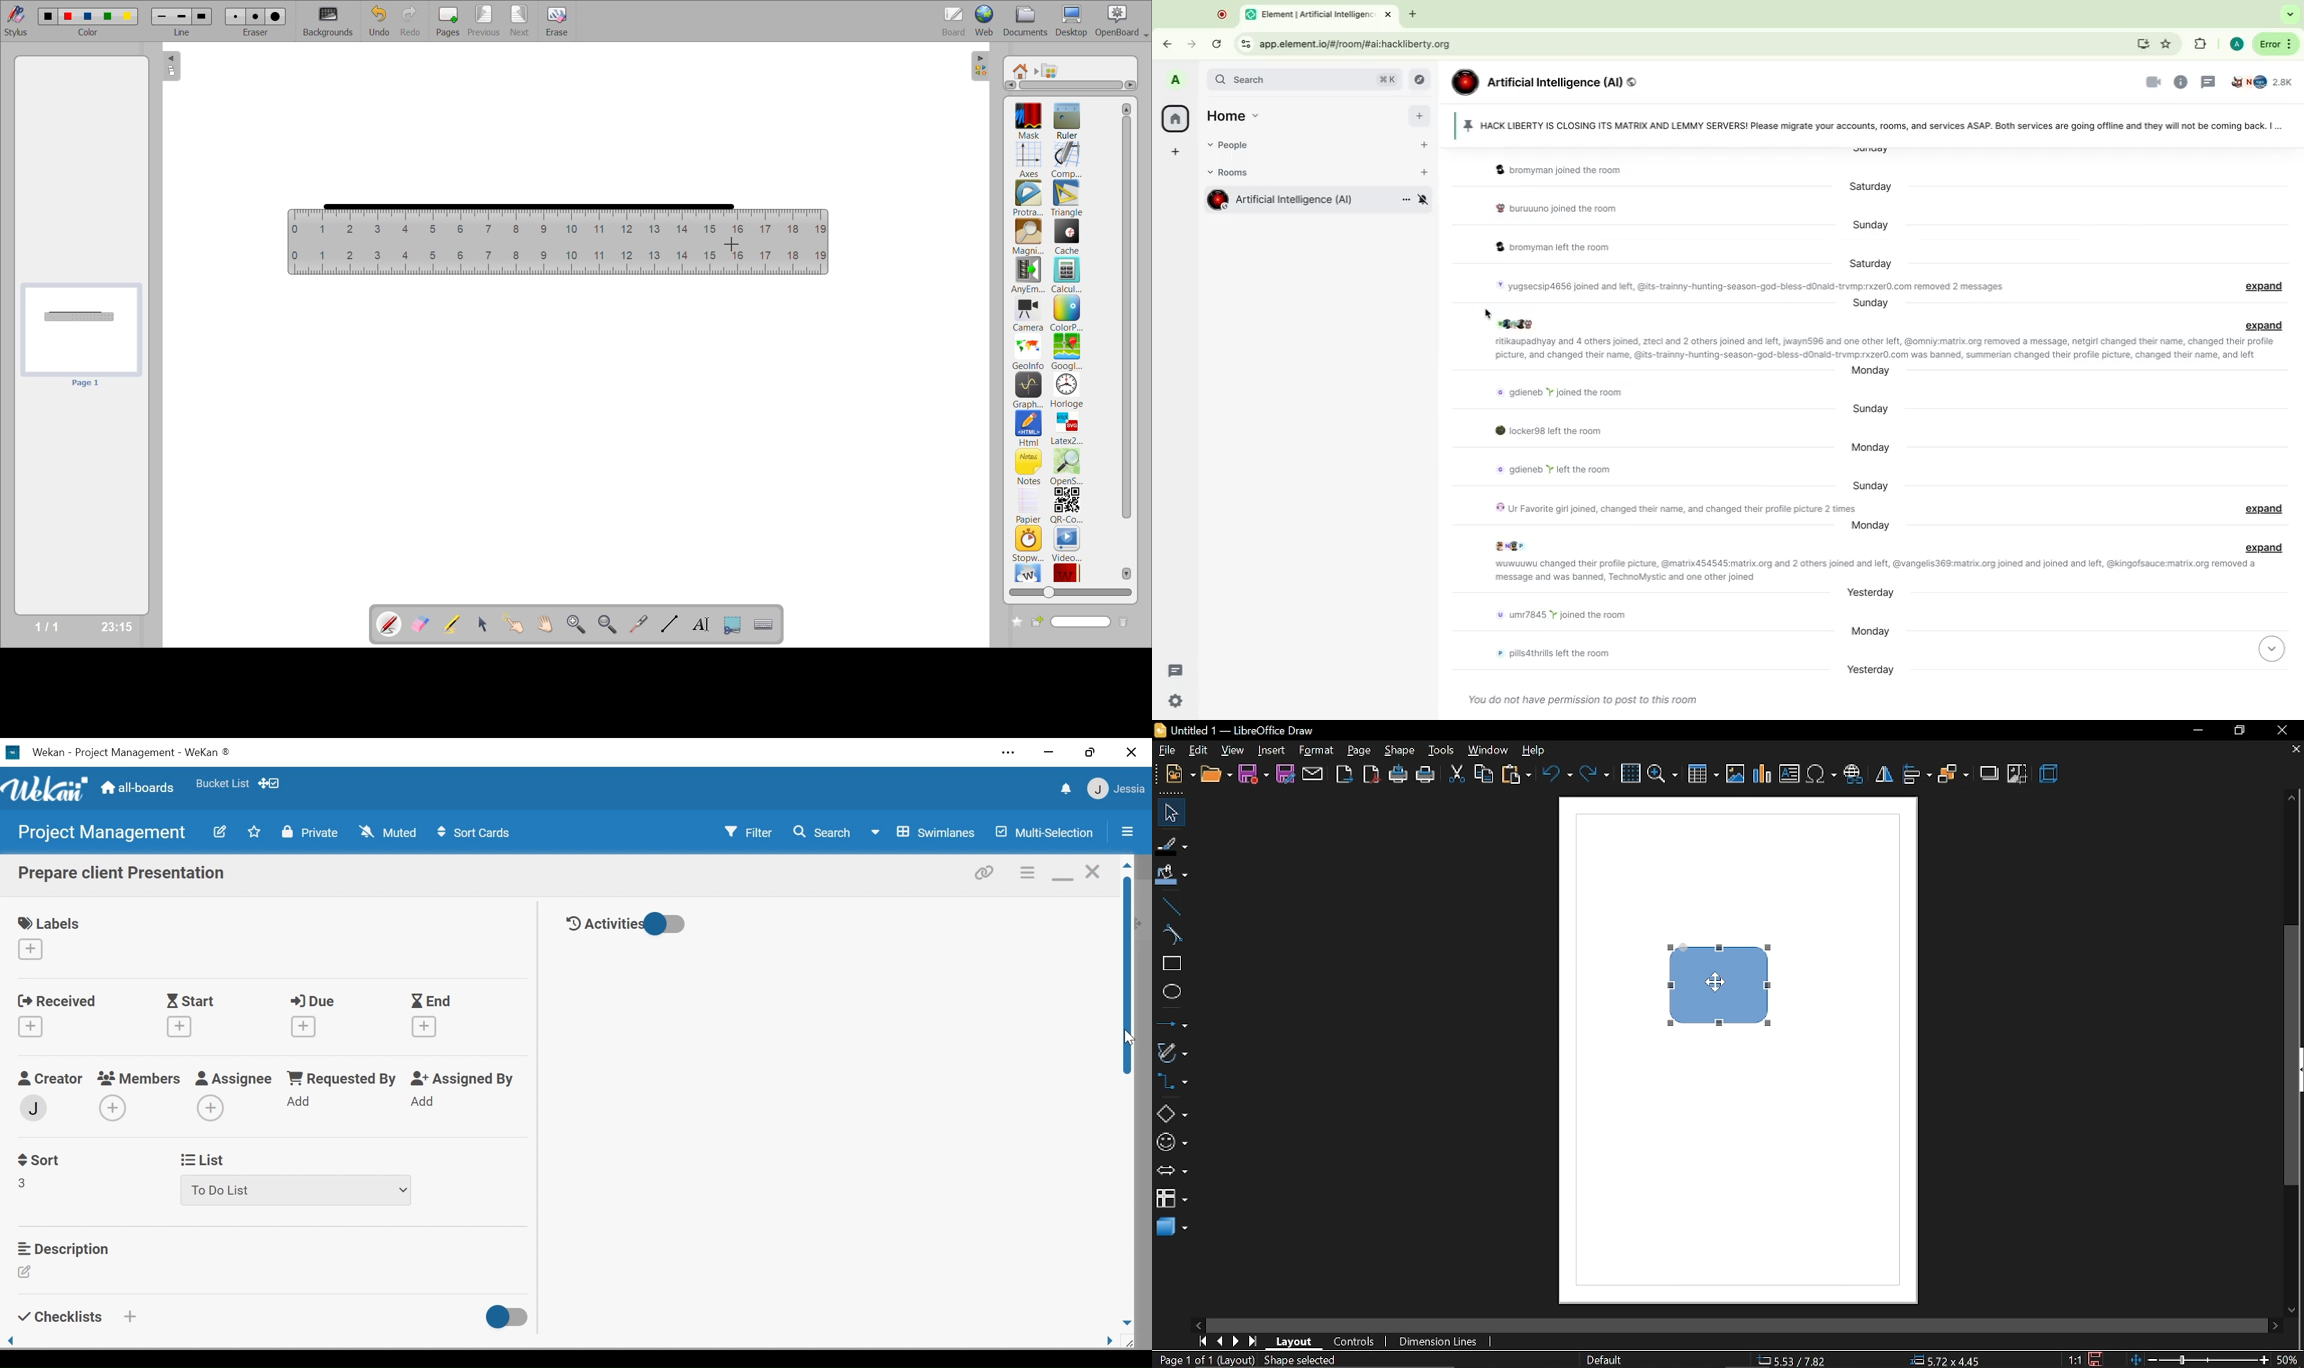 Image resolution: width=2324 pixels, height=1372 pixels. What do you see at coordinates (1127, 1037) in the screenshot?
I see `cursor` at bounding box center [1127, 1037].